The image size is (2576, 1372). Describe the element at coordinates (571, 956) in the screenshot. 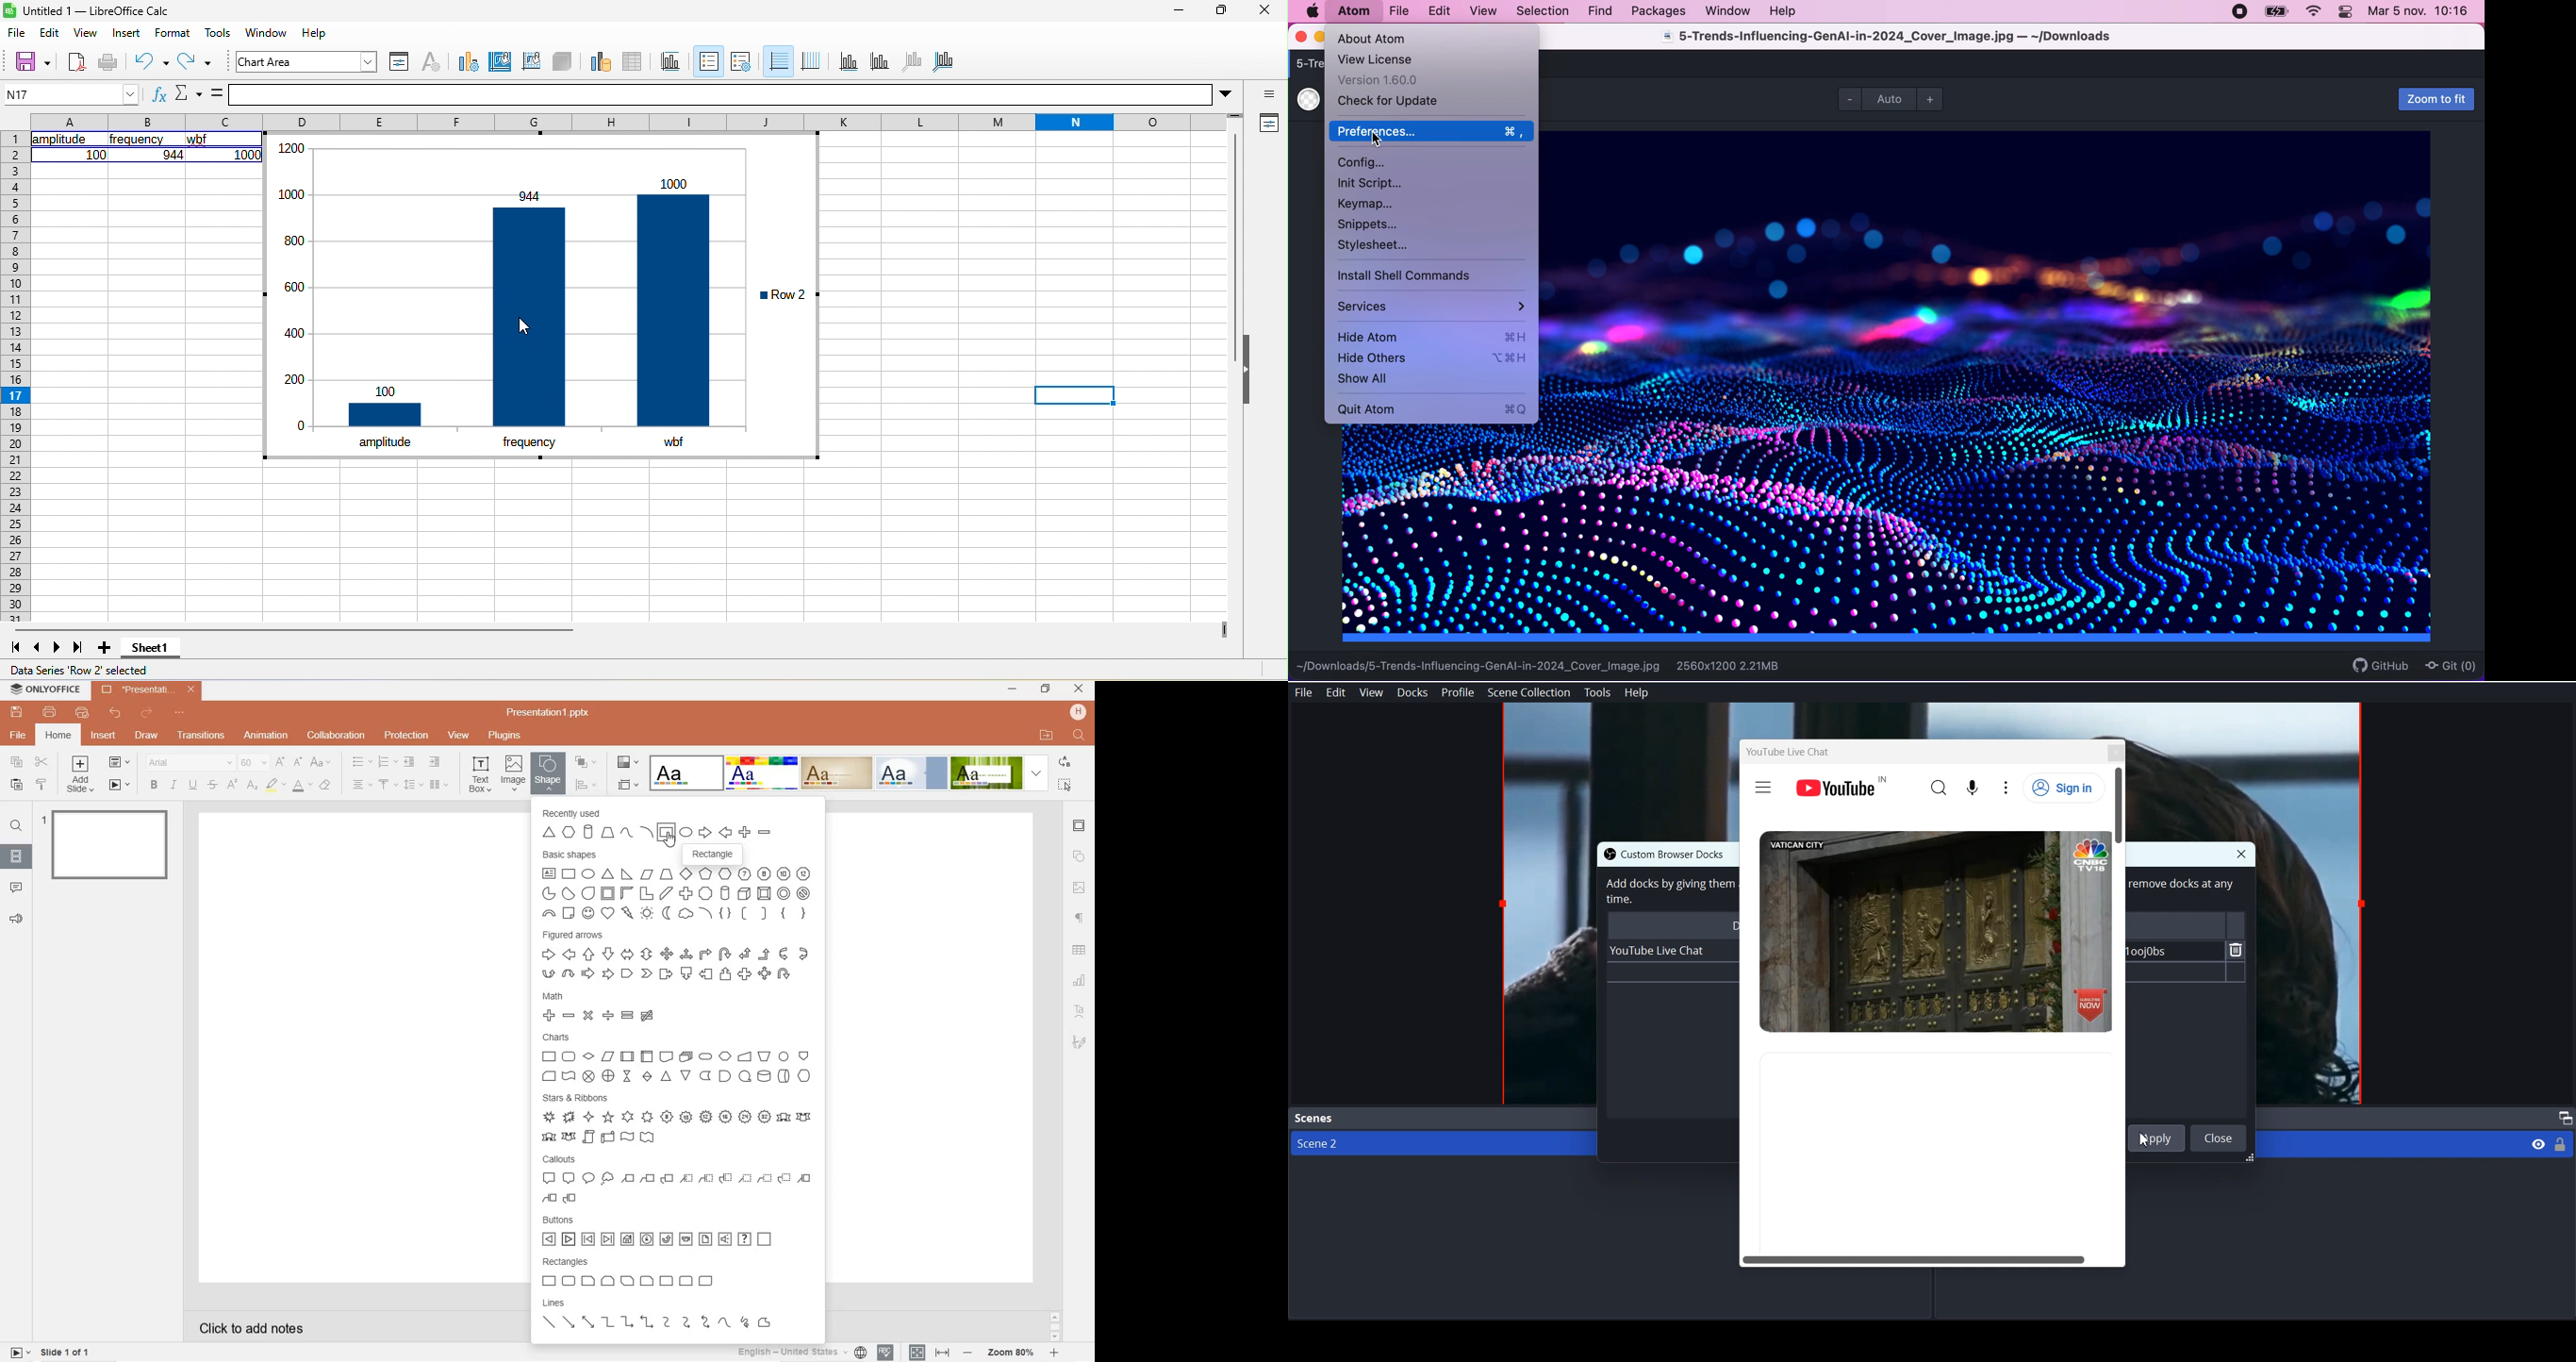

I see `Left Arrow` at that location.